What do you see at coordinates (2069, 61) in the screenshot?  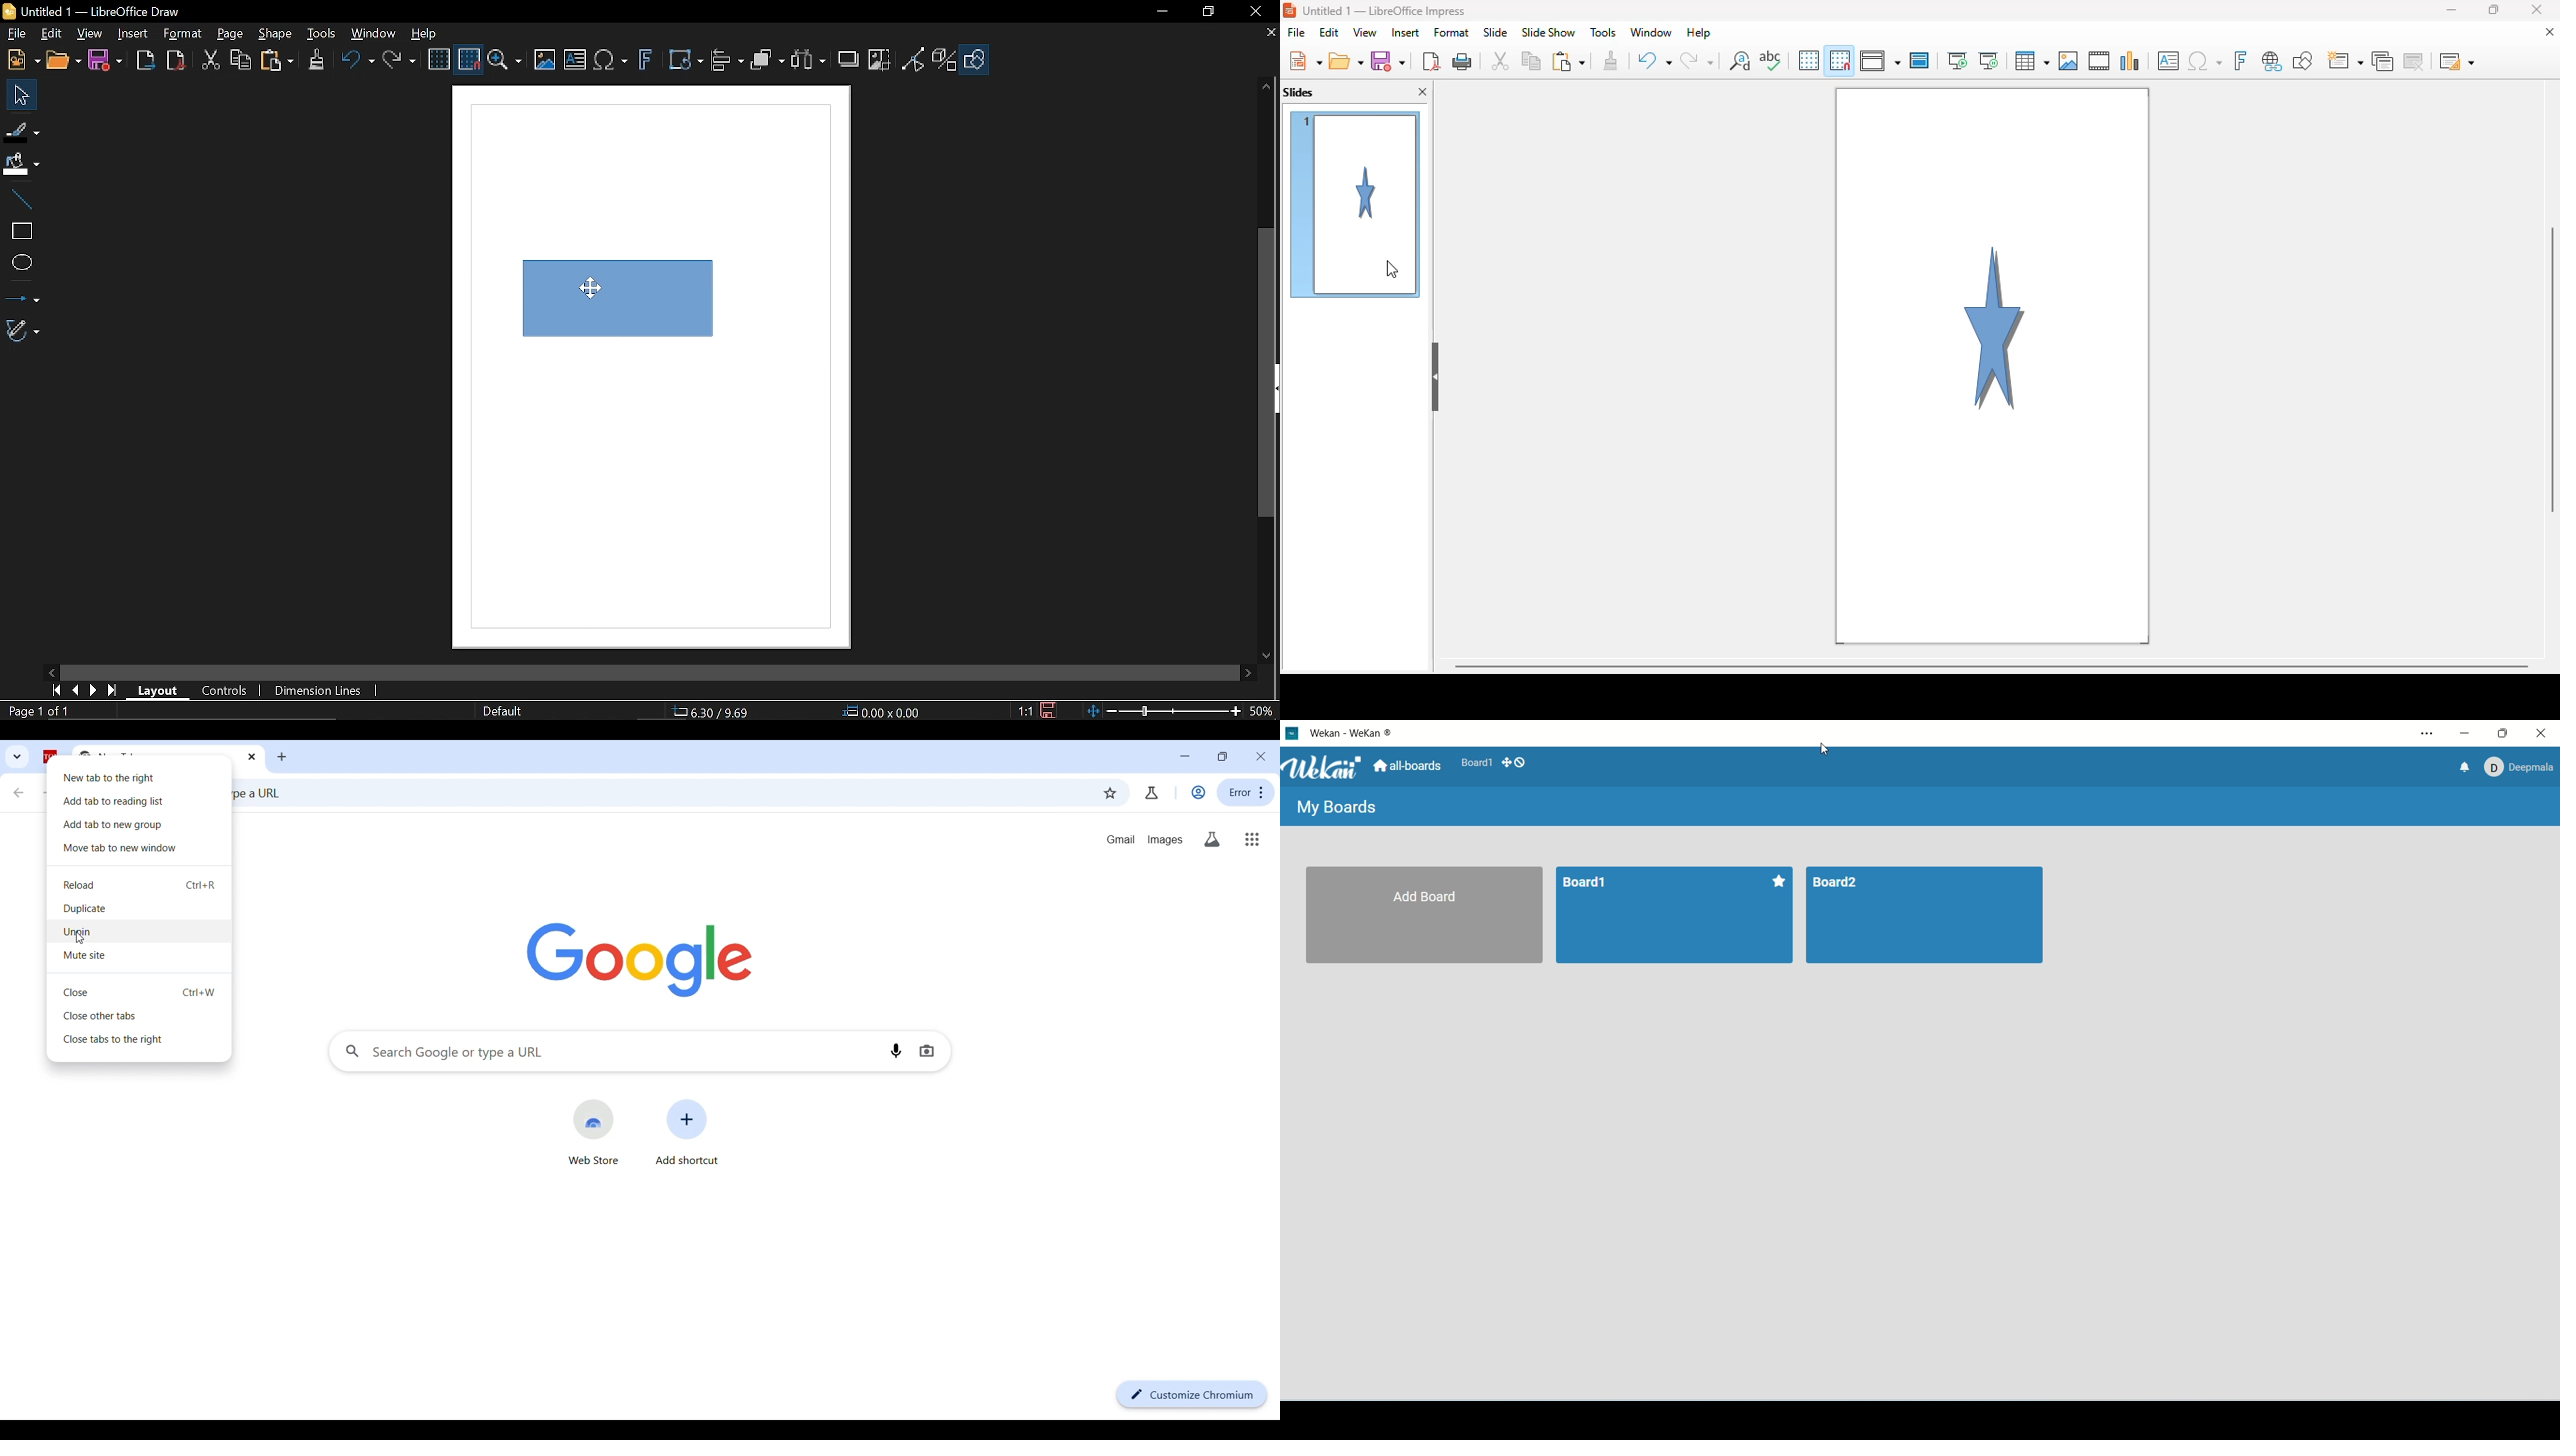 I see `insert image` at bounding box center [2069, 61].